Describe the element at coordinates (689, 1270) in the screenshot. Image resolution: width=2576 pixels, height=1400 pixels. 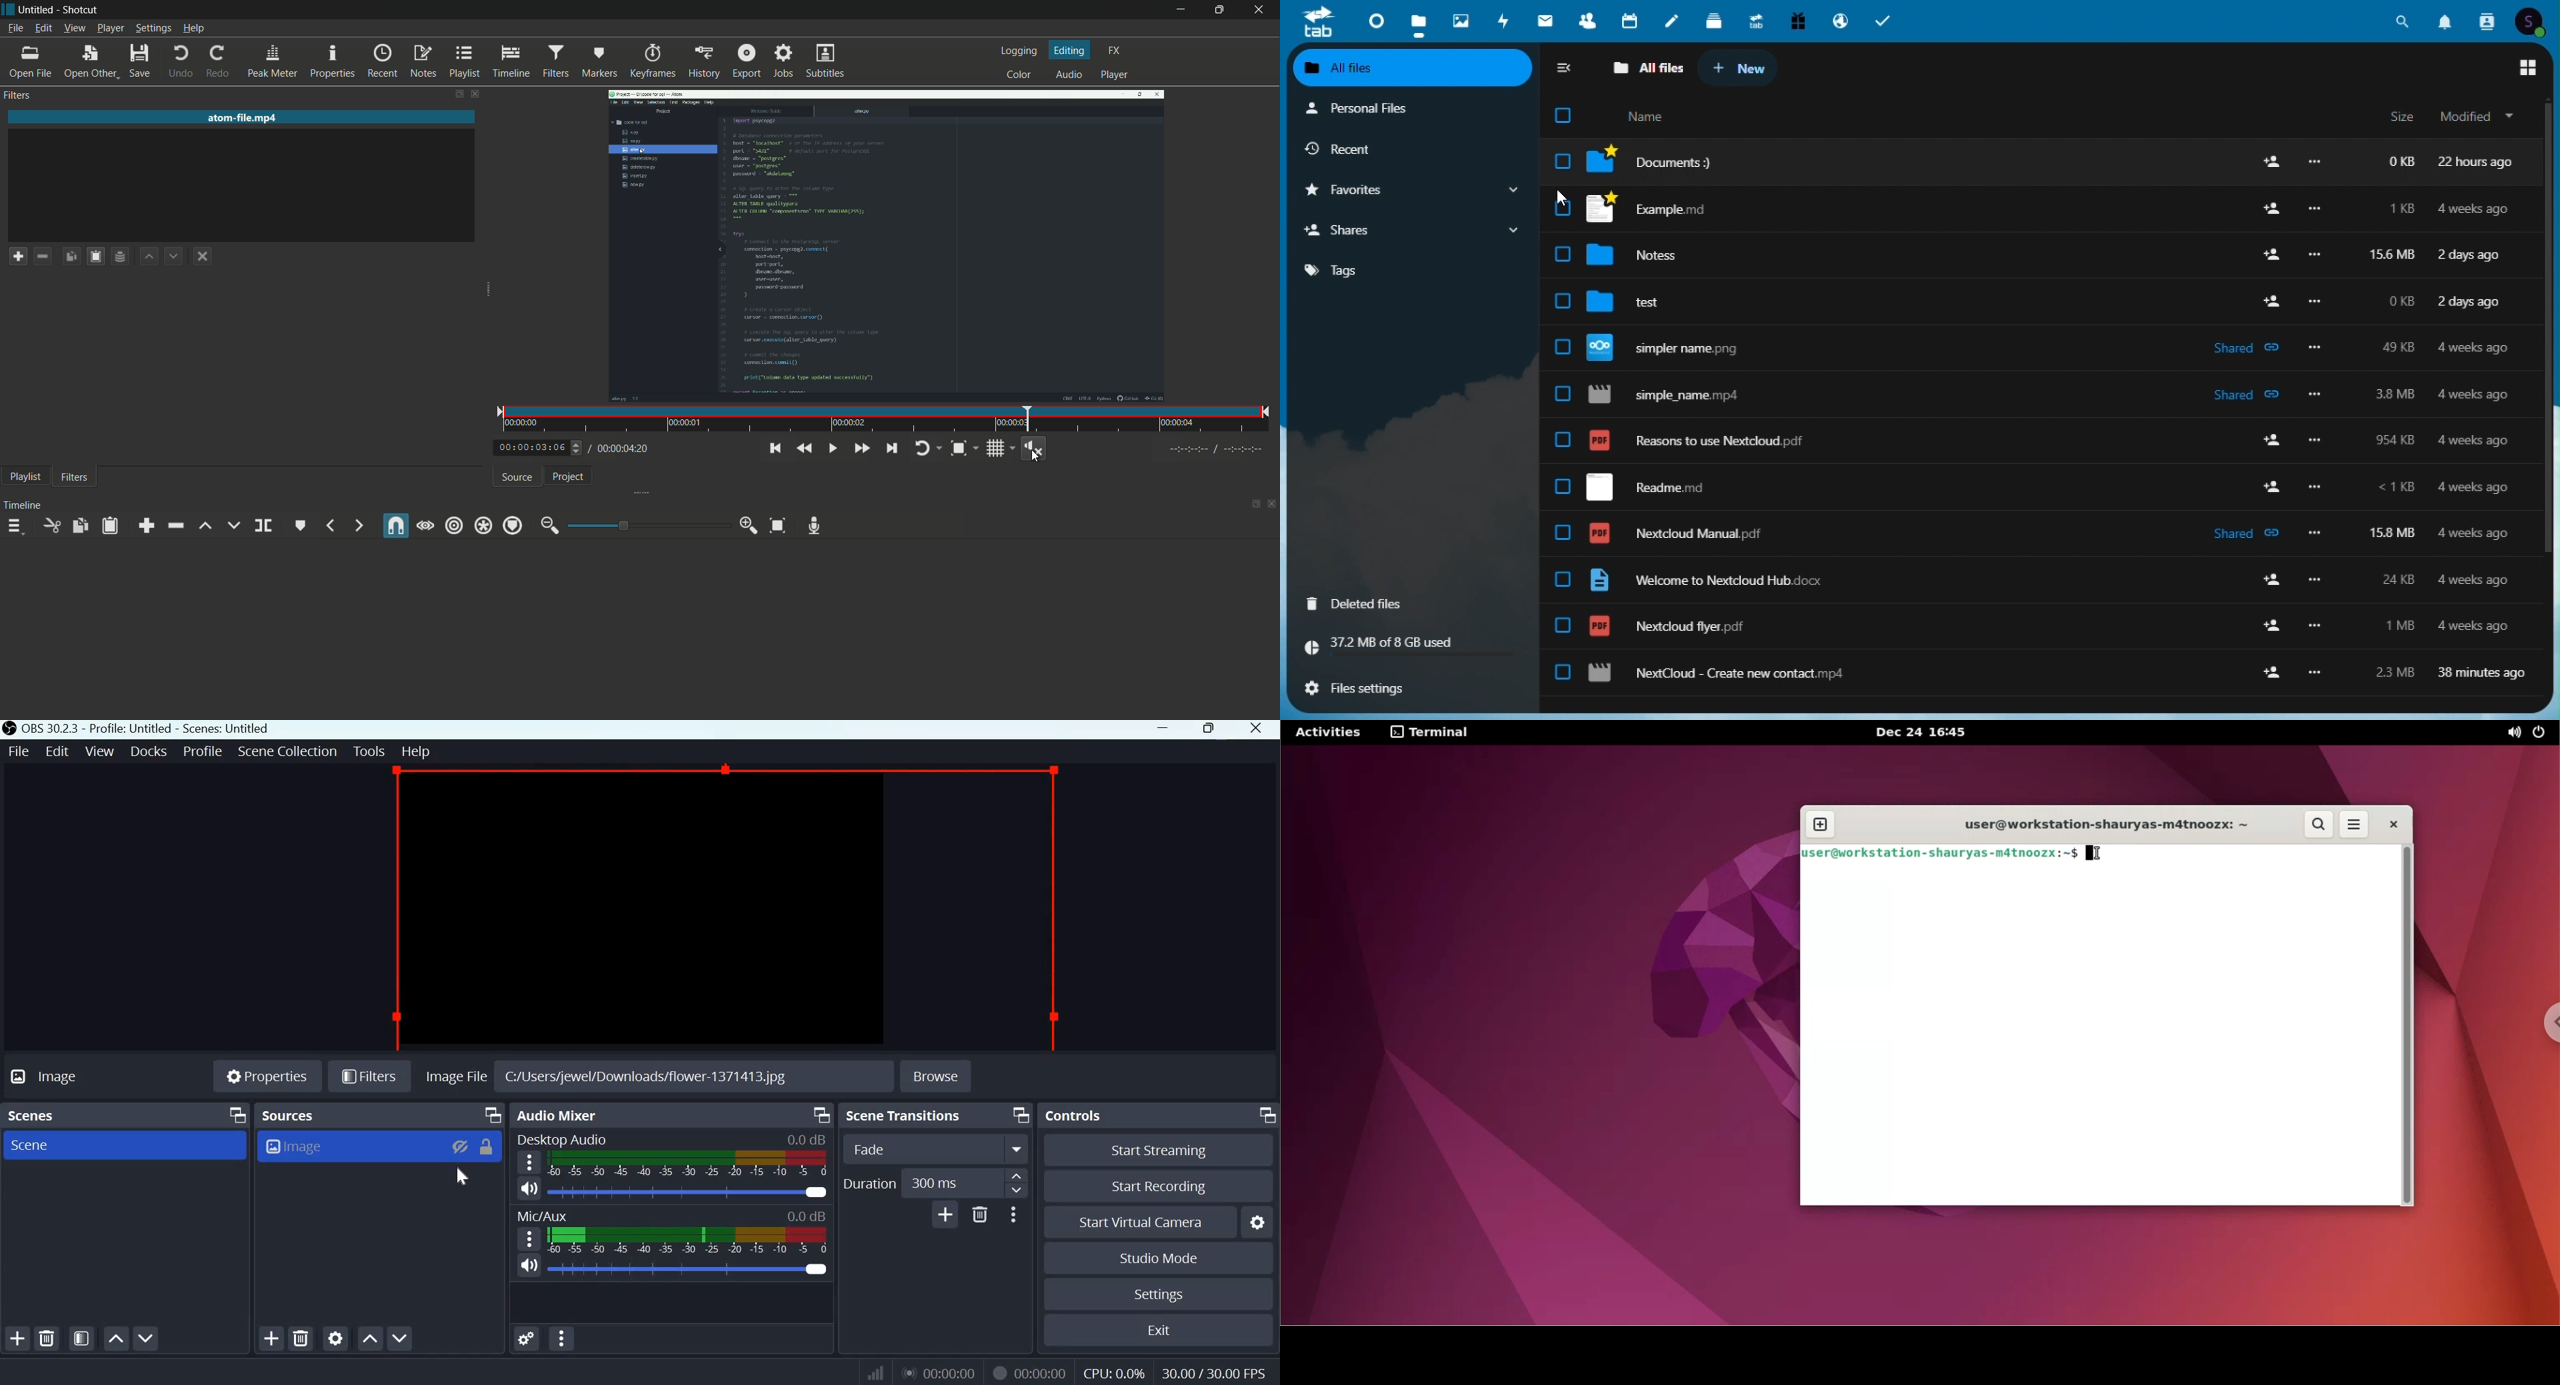
I see `Audio Slider` at that location.